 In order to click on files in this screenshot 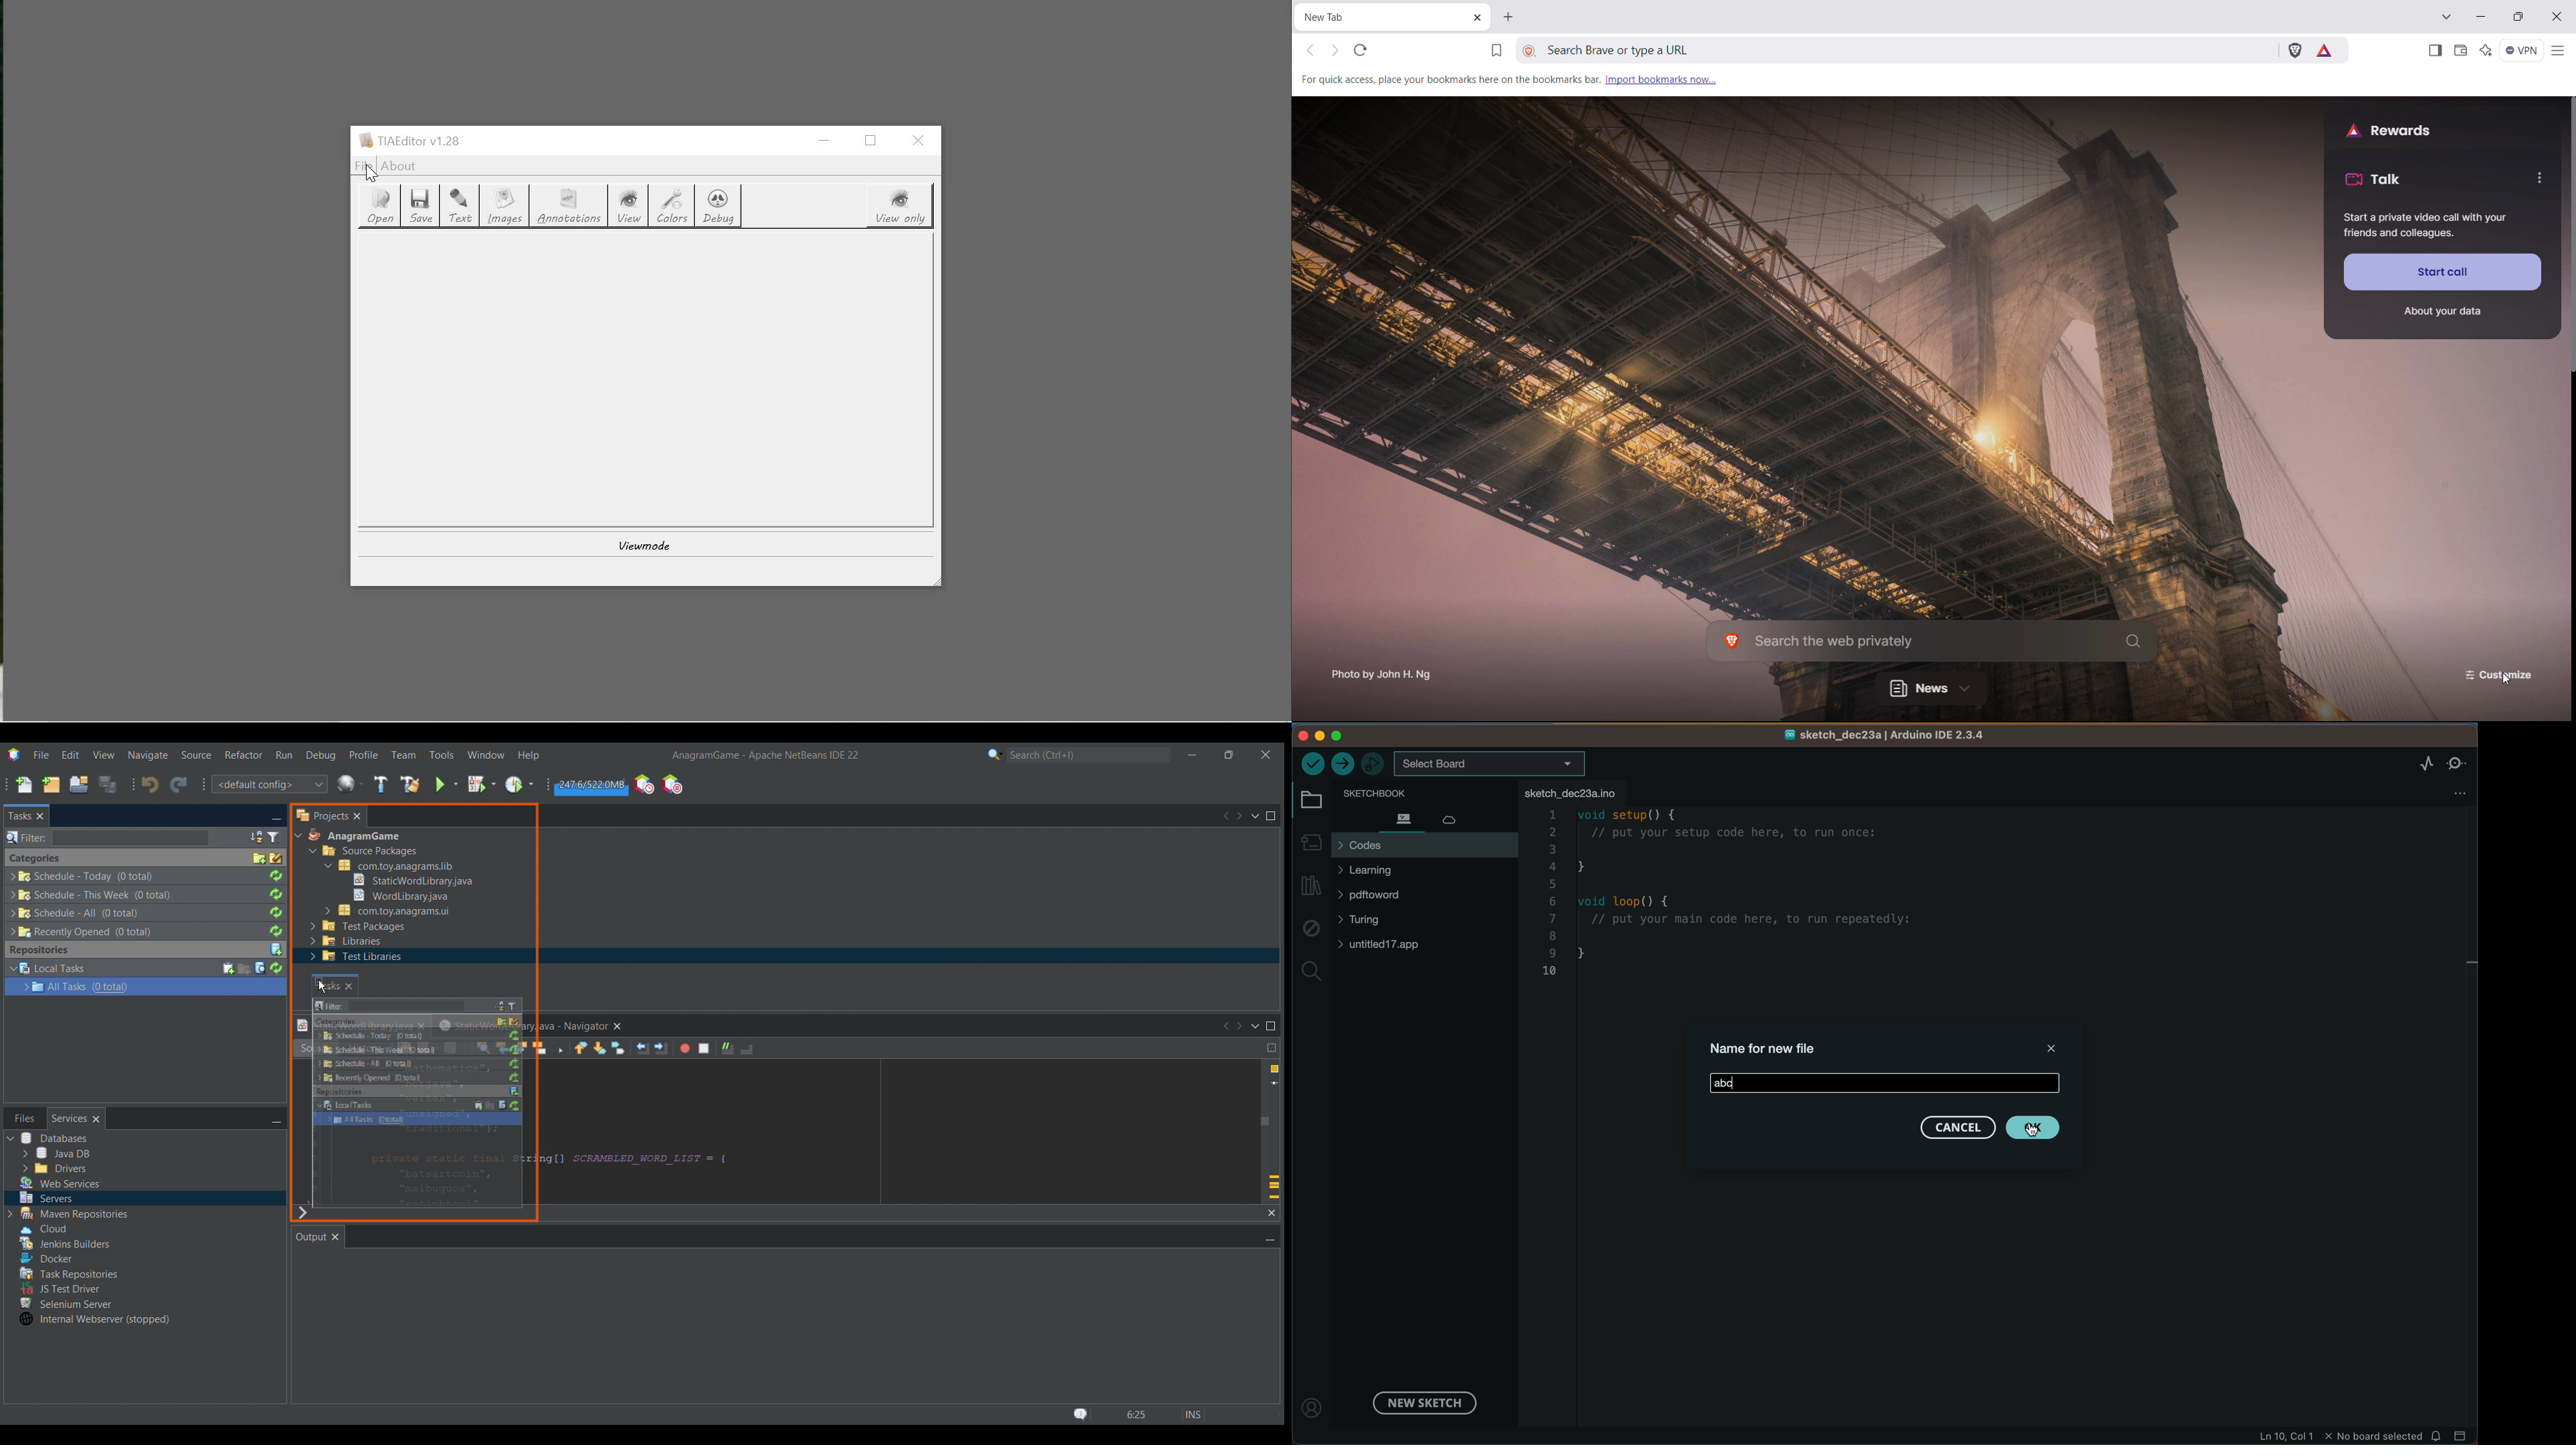, I will do `click(1403, 818)`.